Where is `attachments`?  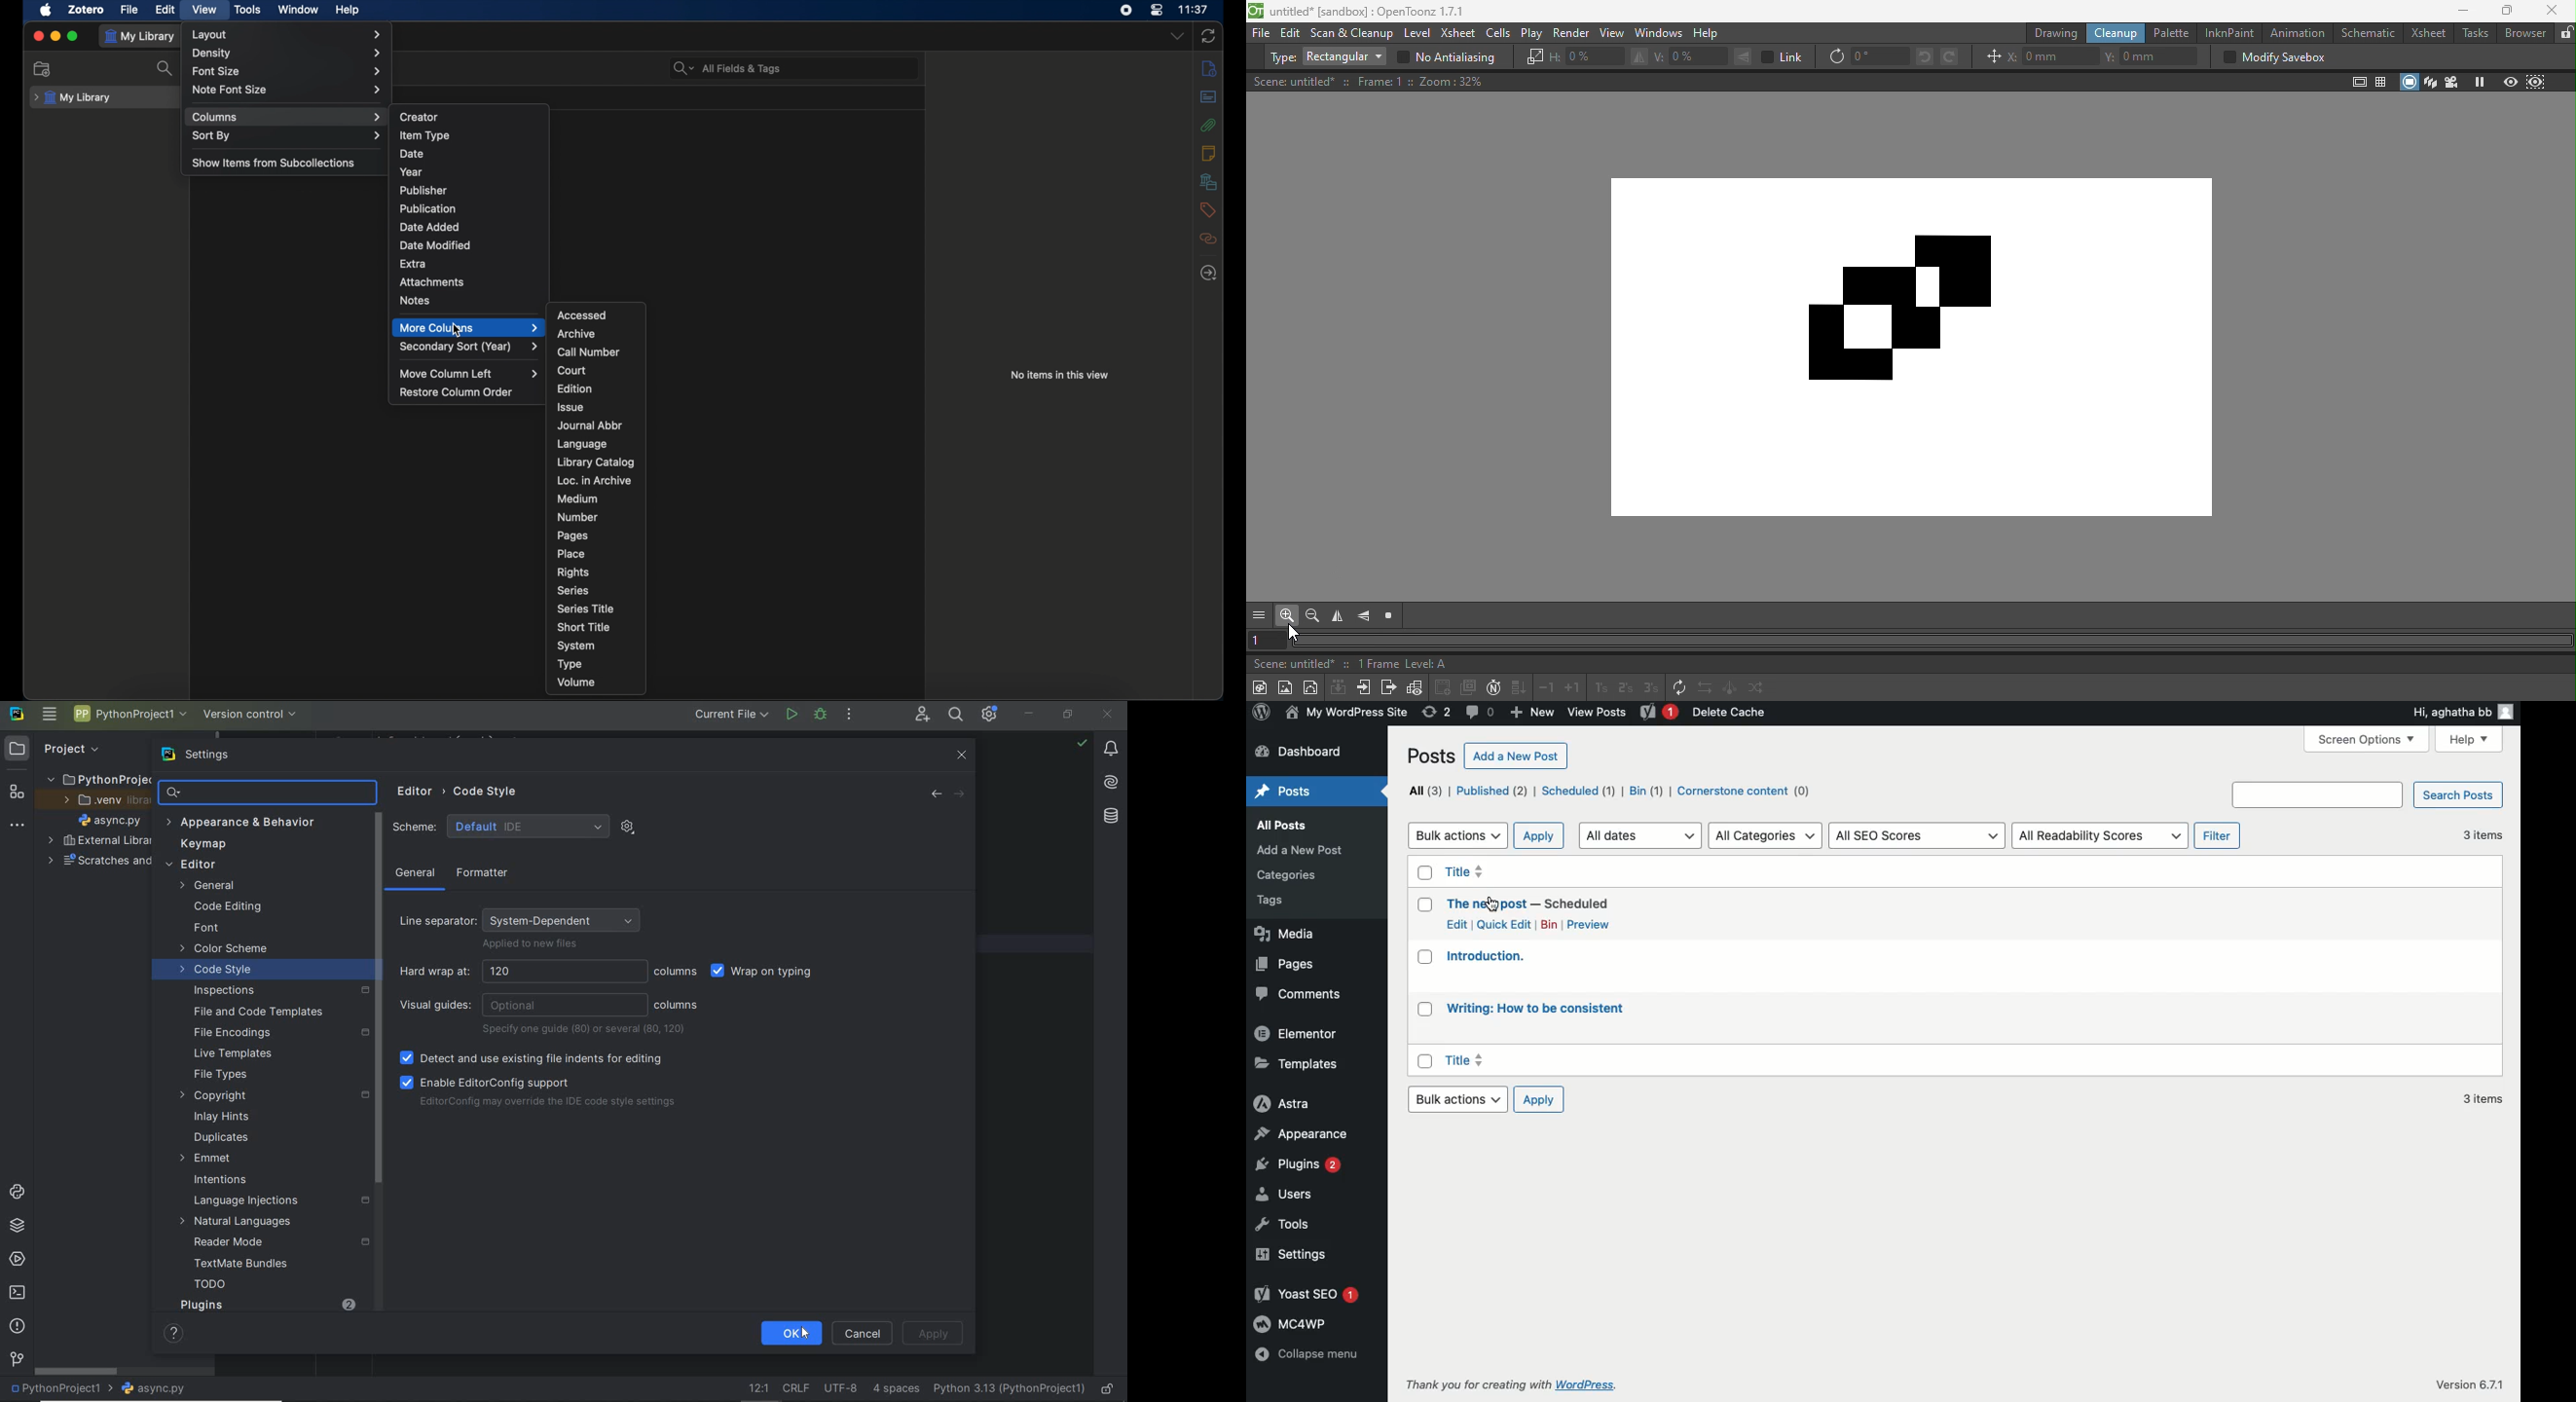 attachments is located at coordinates (435, 282).